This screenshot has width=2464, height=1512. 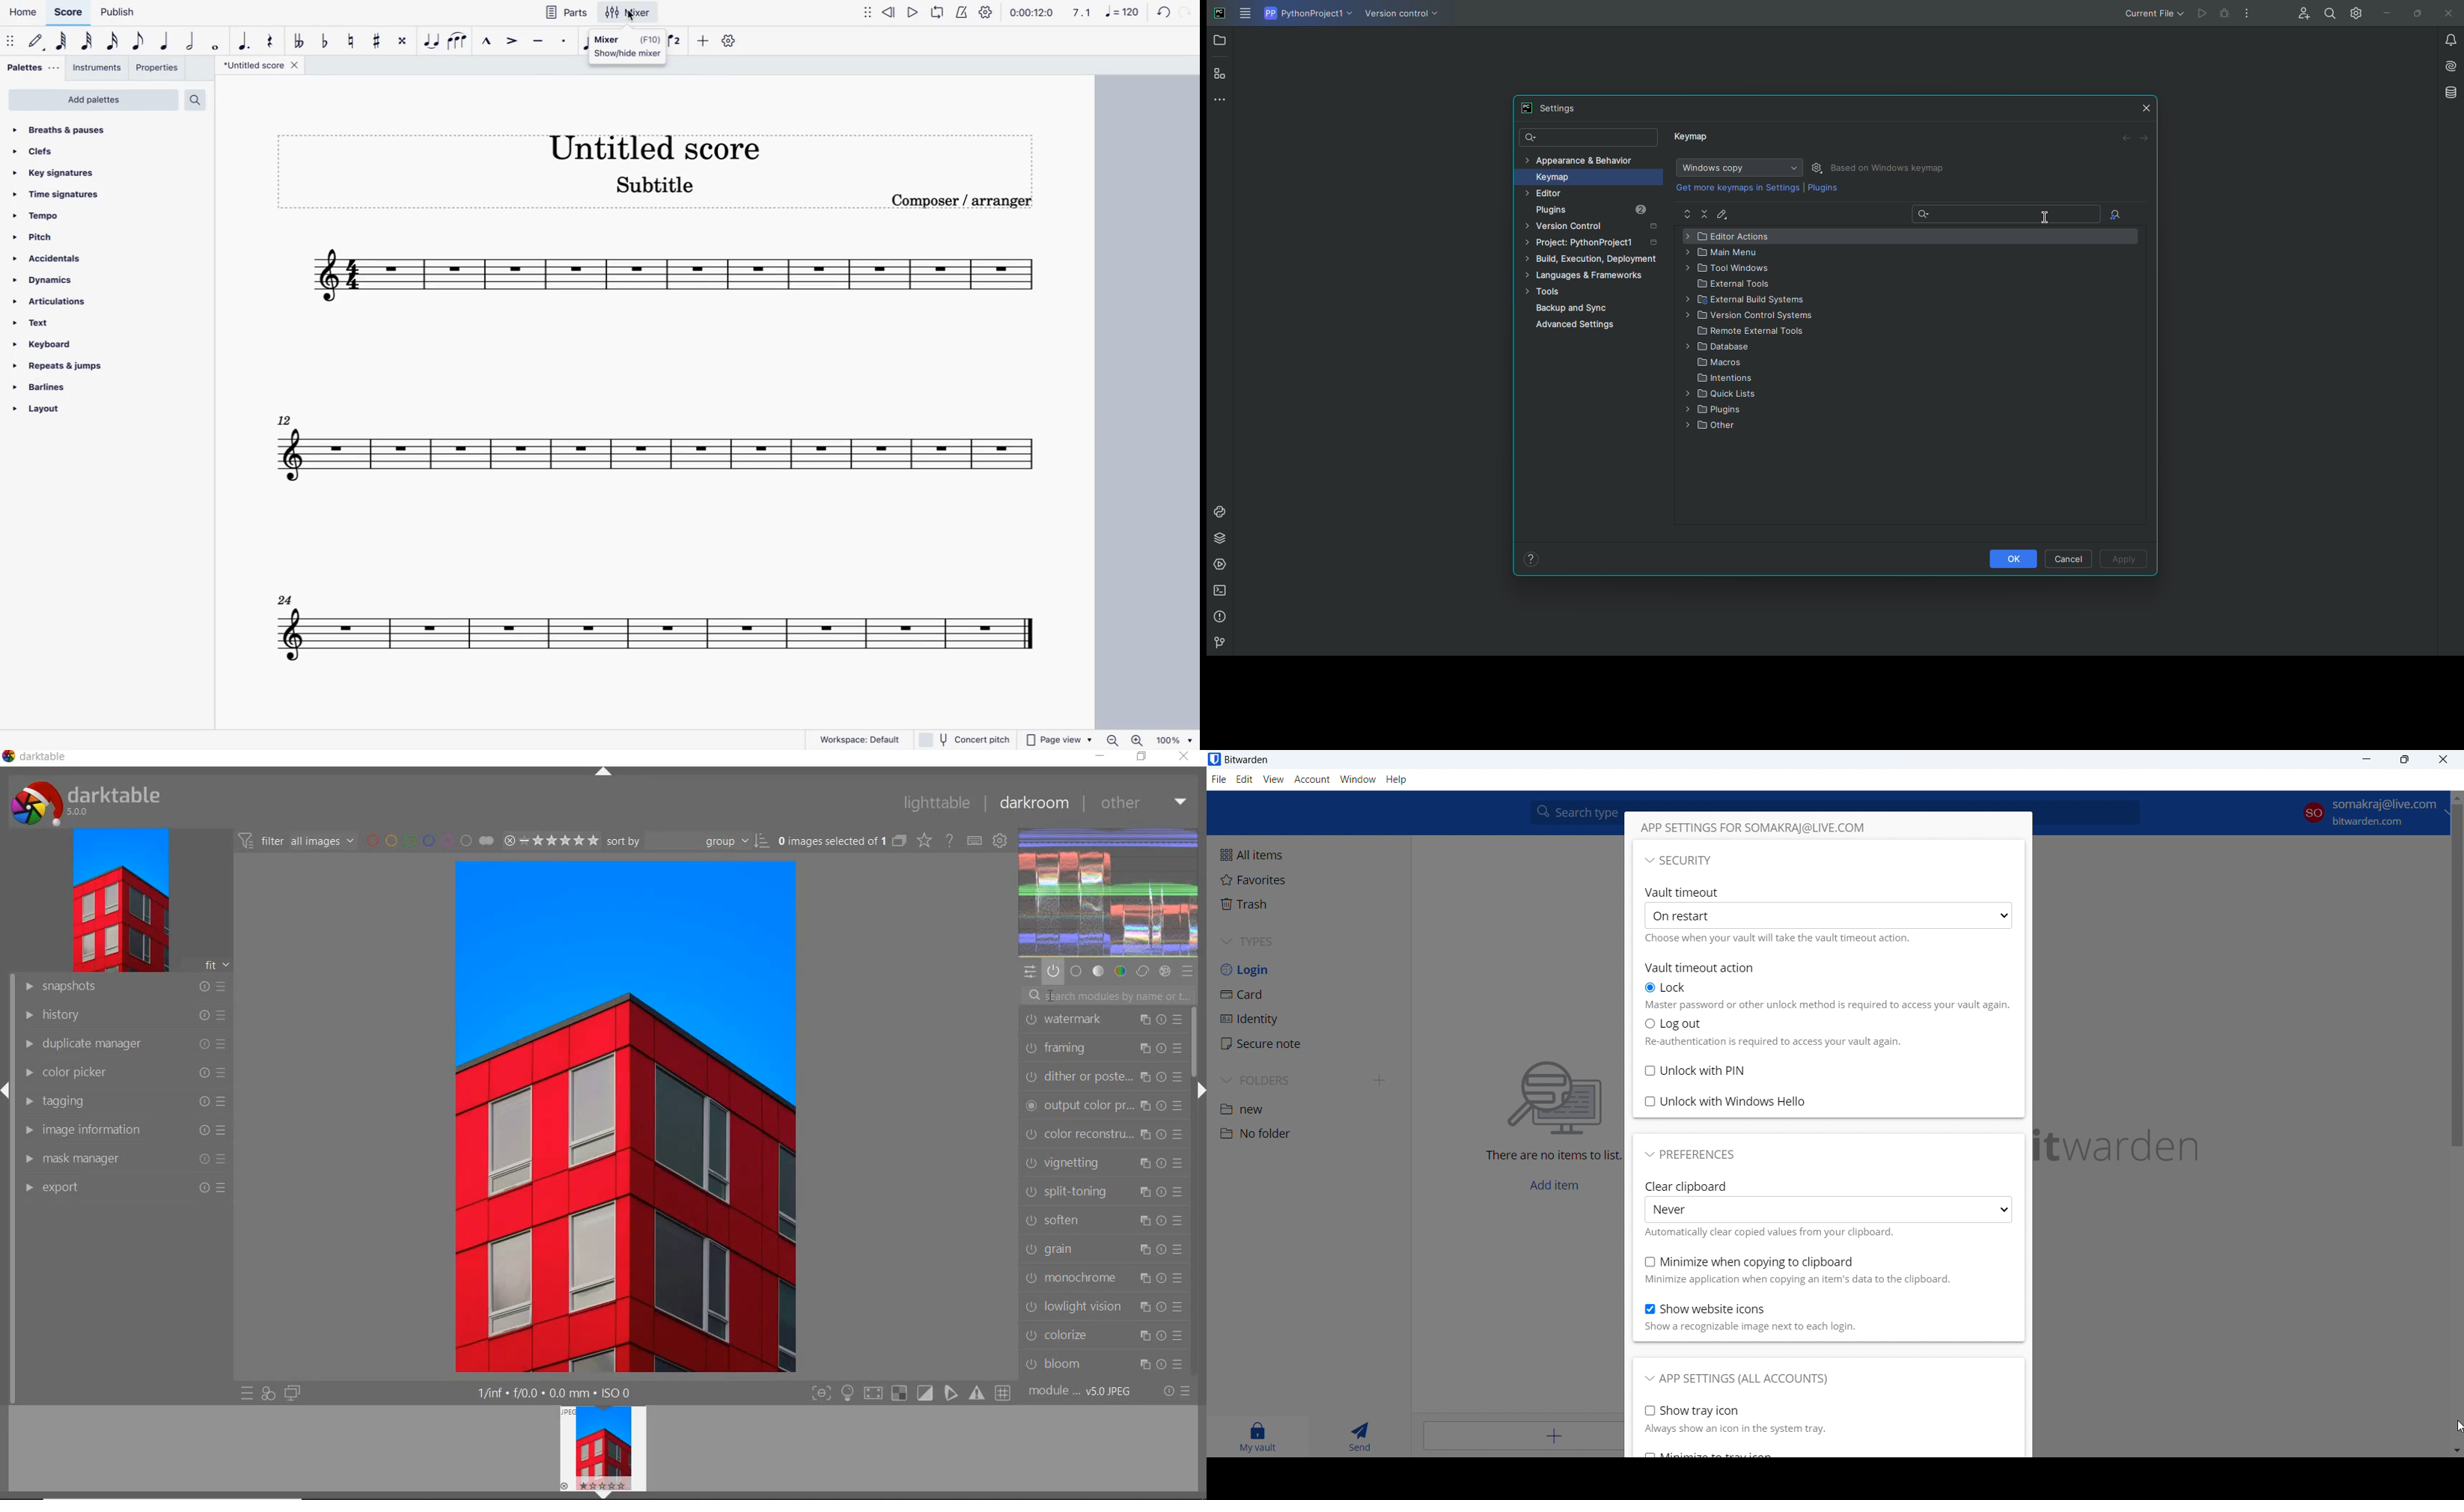 What do you see at coordinates (69, 301) in the screenshot?
I see `articulations` at bounding box center [69, 301].